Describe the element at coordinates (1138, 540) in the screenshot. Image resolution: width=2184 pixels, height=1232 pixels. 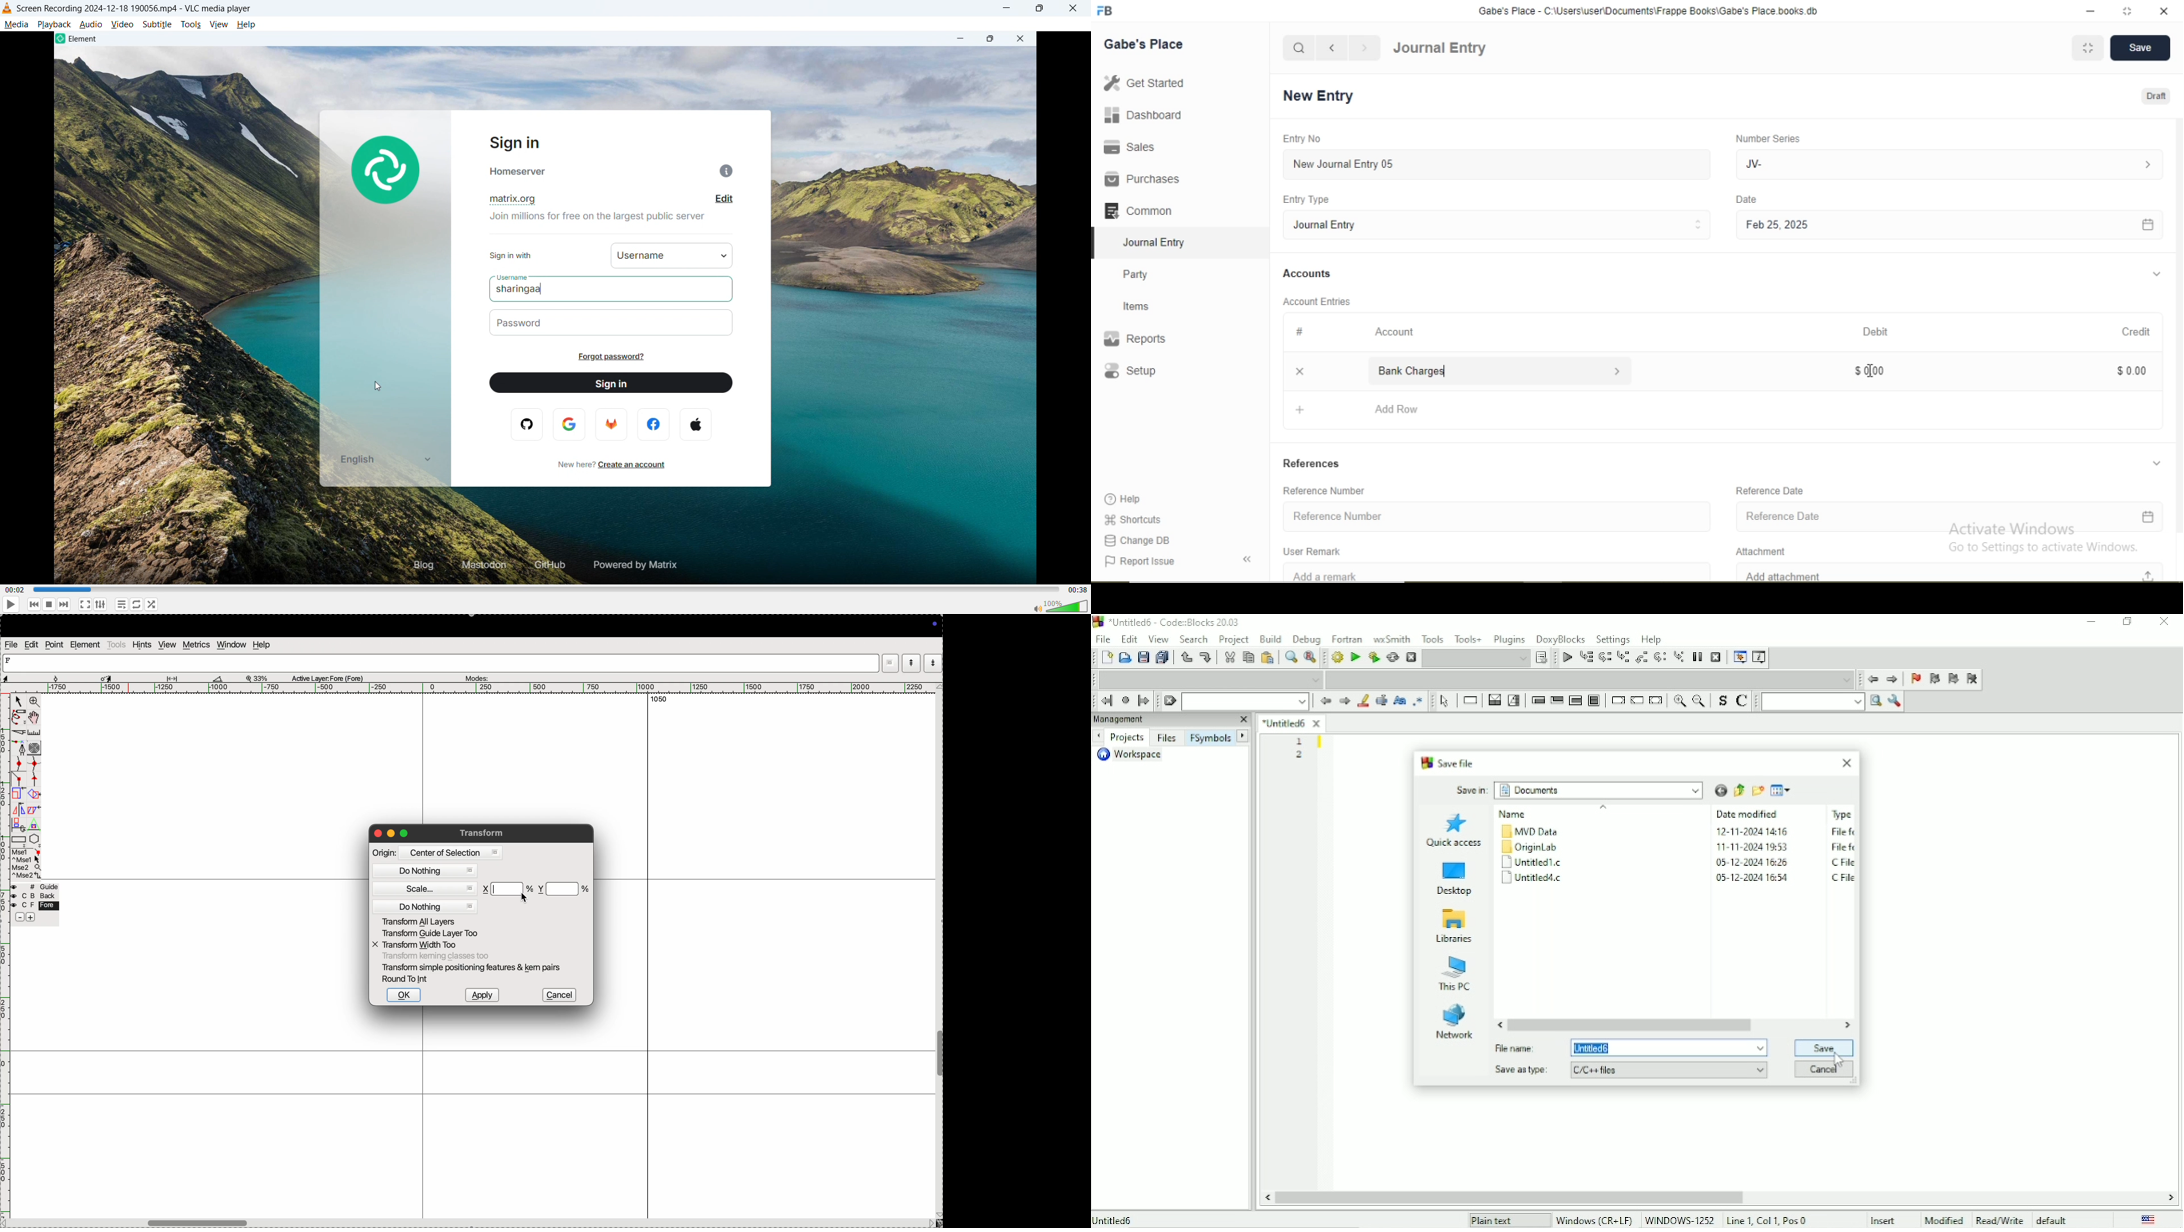
I see `Change DB` at that location.